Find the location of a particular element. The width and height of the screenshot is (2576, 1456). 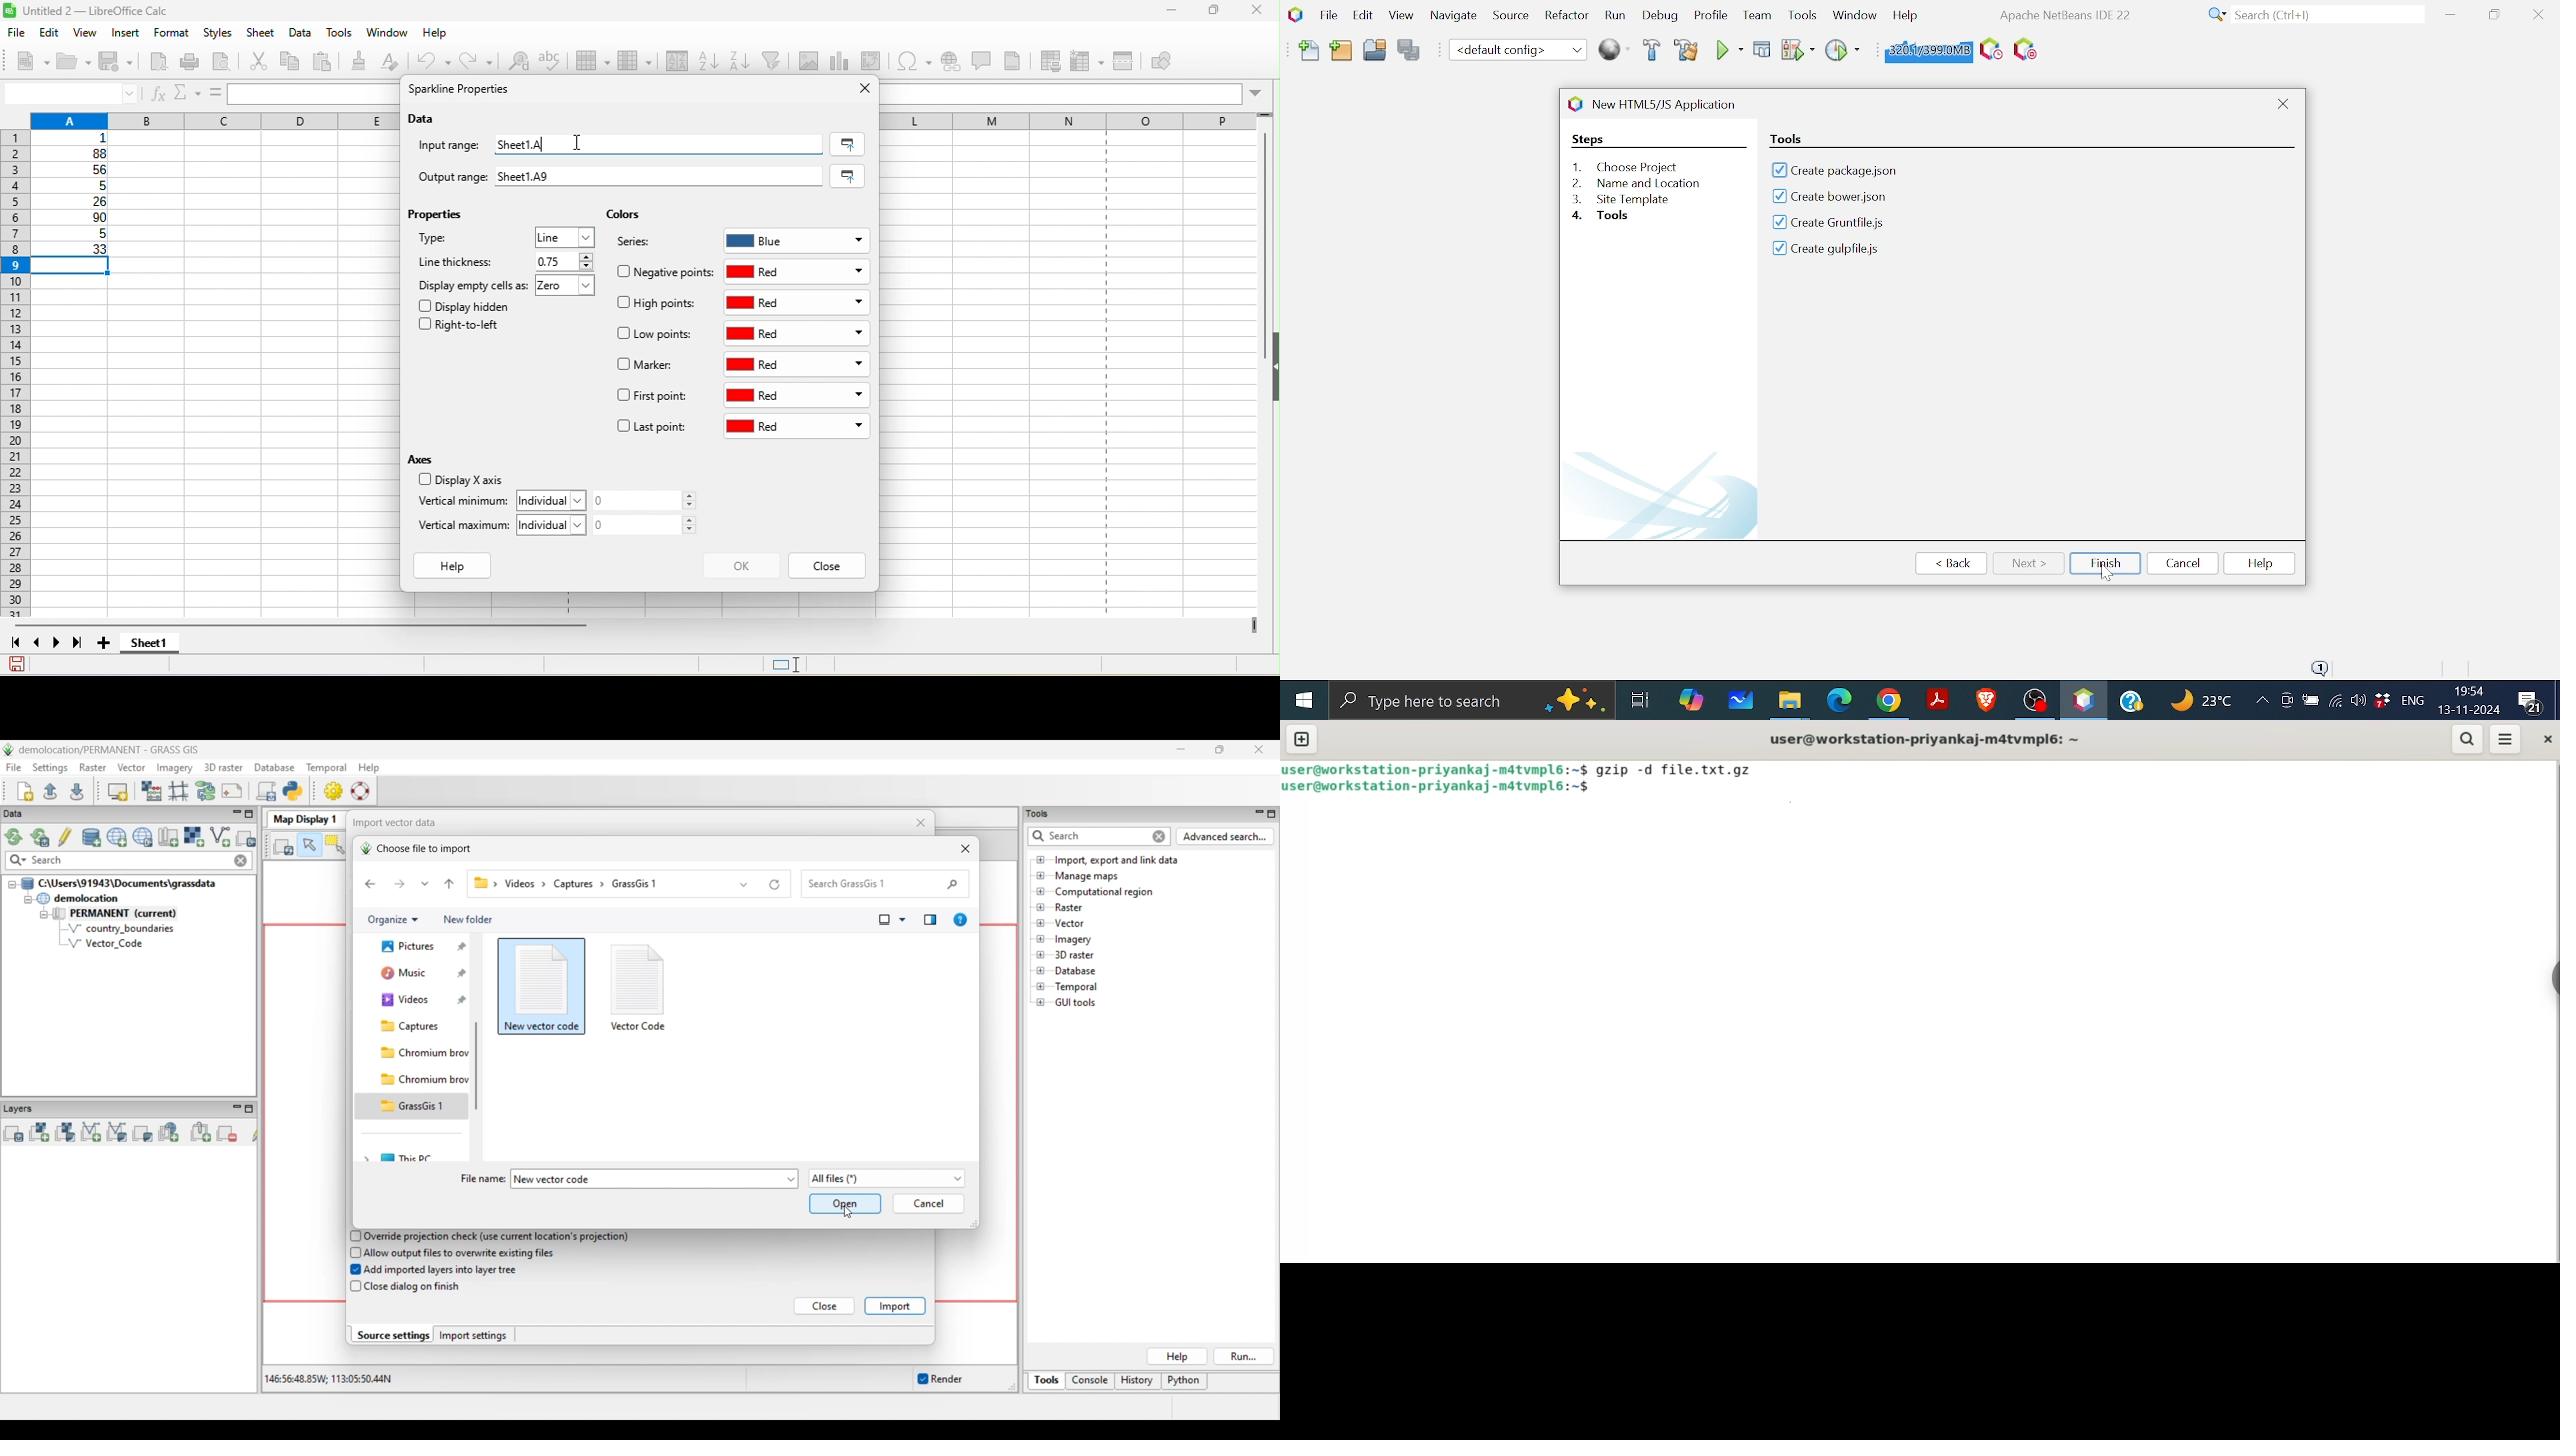

red is located at coordinates (796, 397).